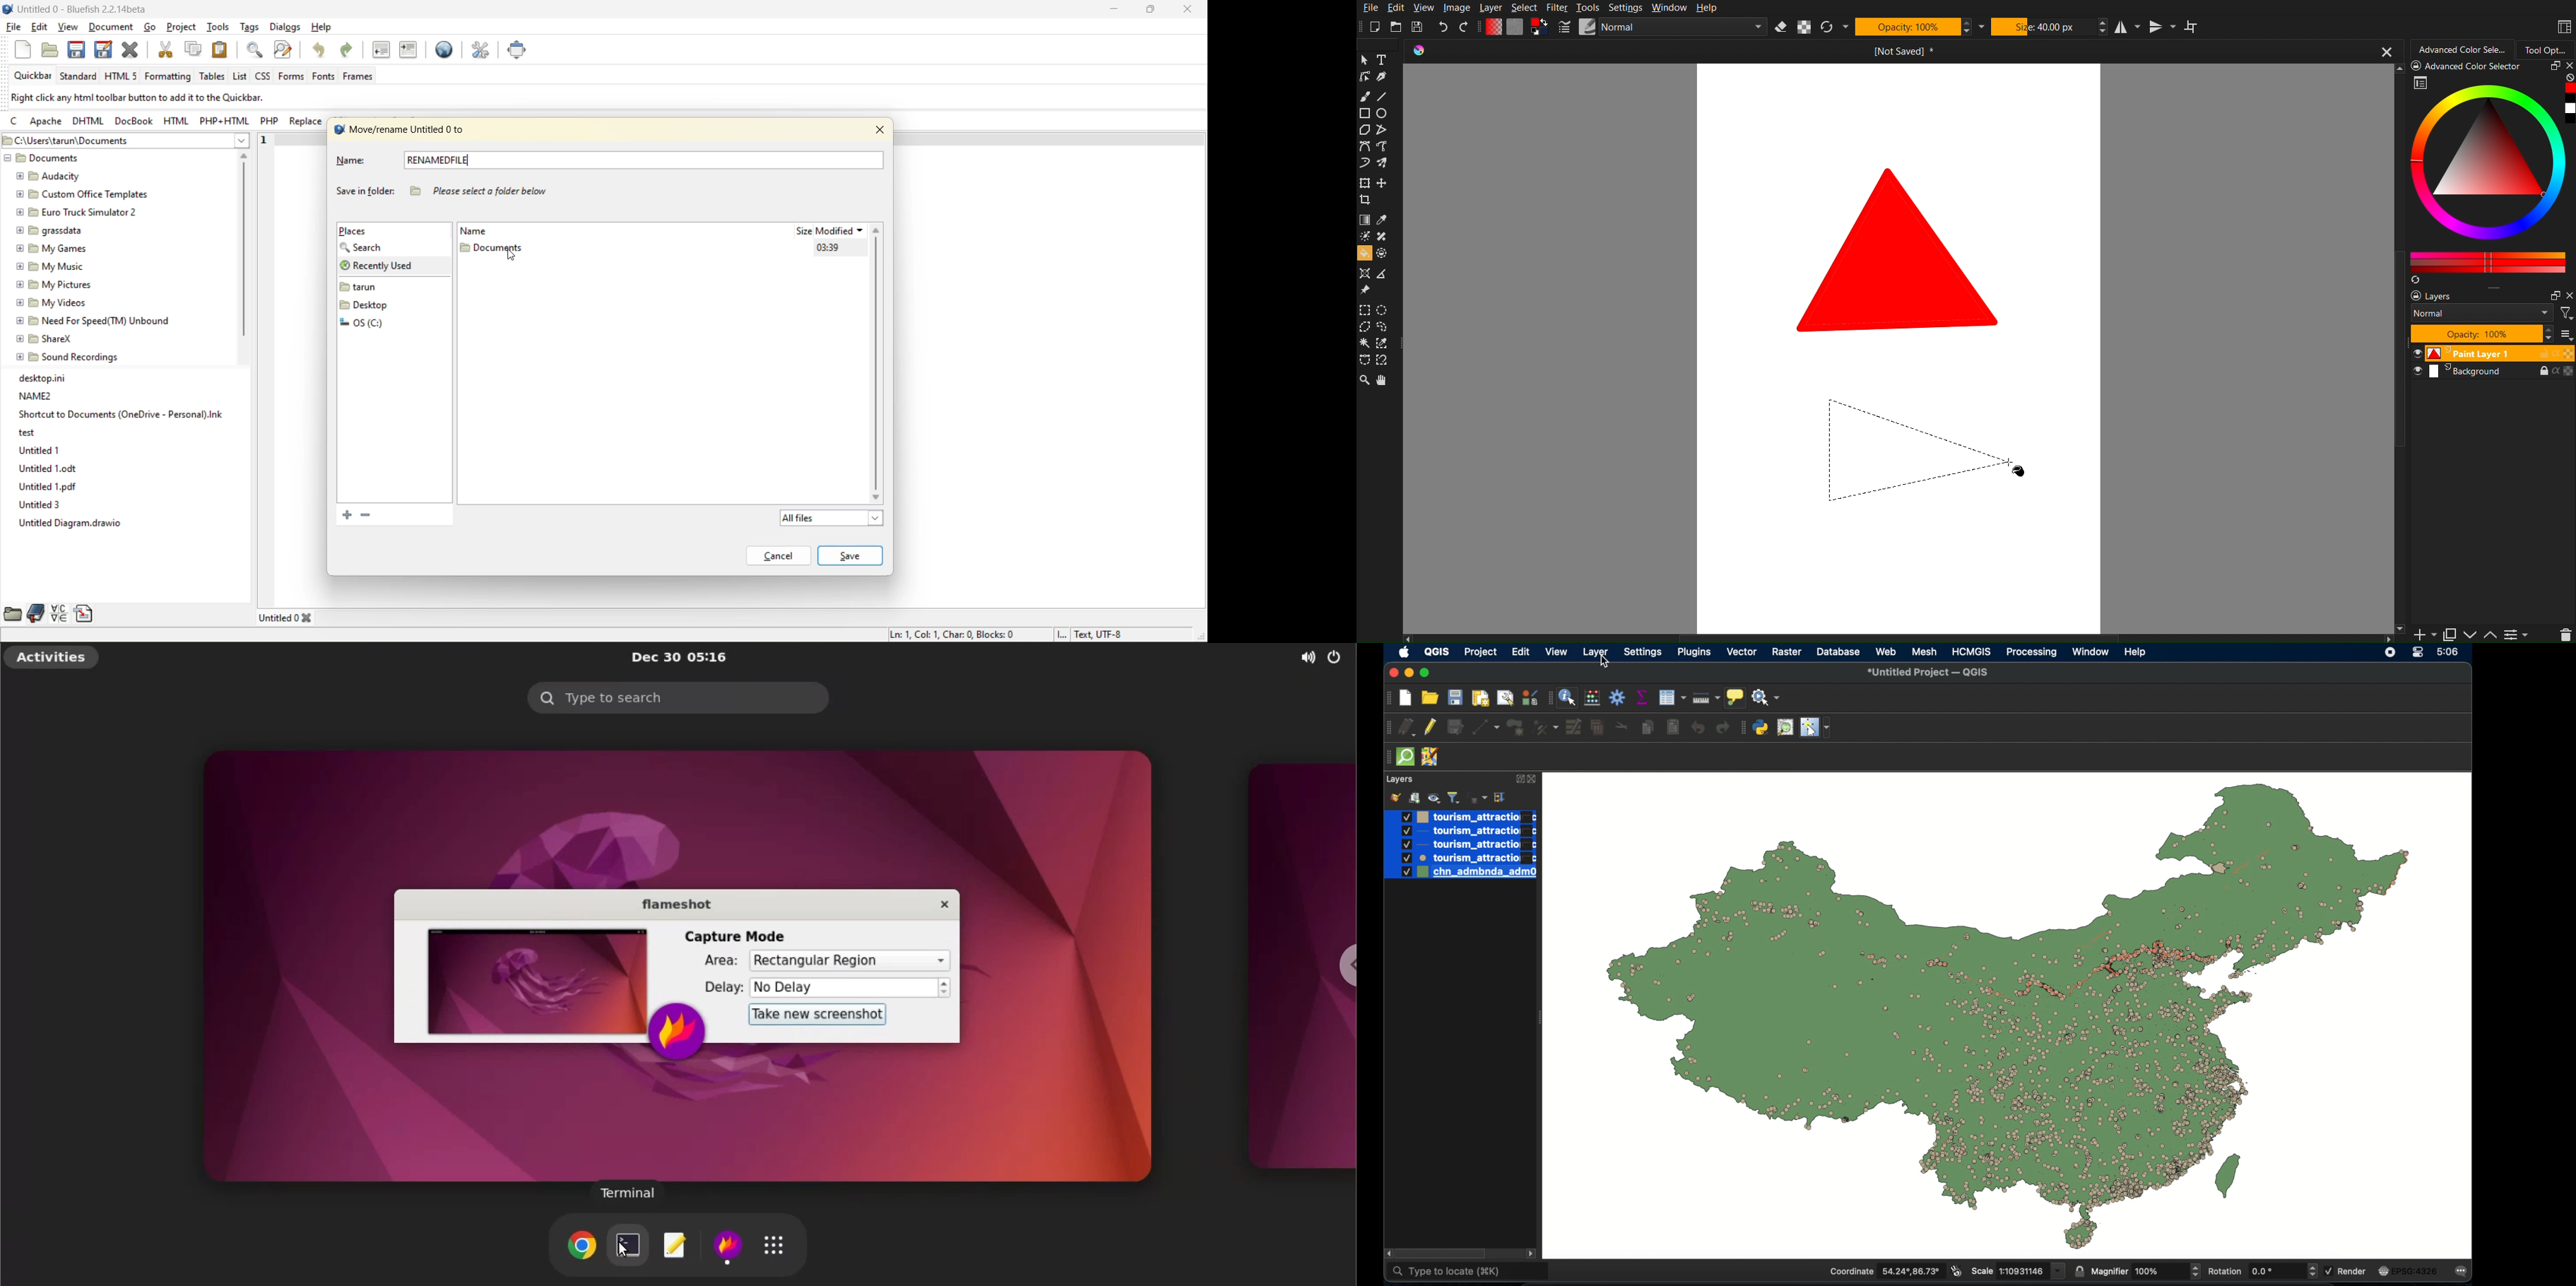 The height and width of the screenshot is (1288, 2576). What do you see at coordinates (2421, 635) in the screenshot?
I see `Add` at bounding box center [2421, 635].